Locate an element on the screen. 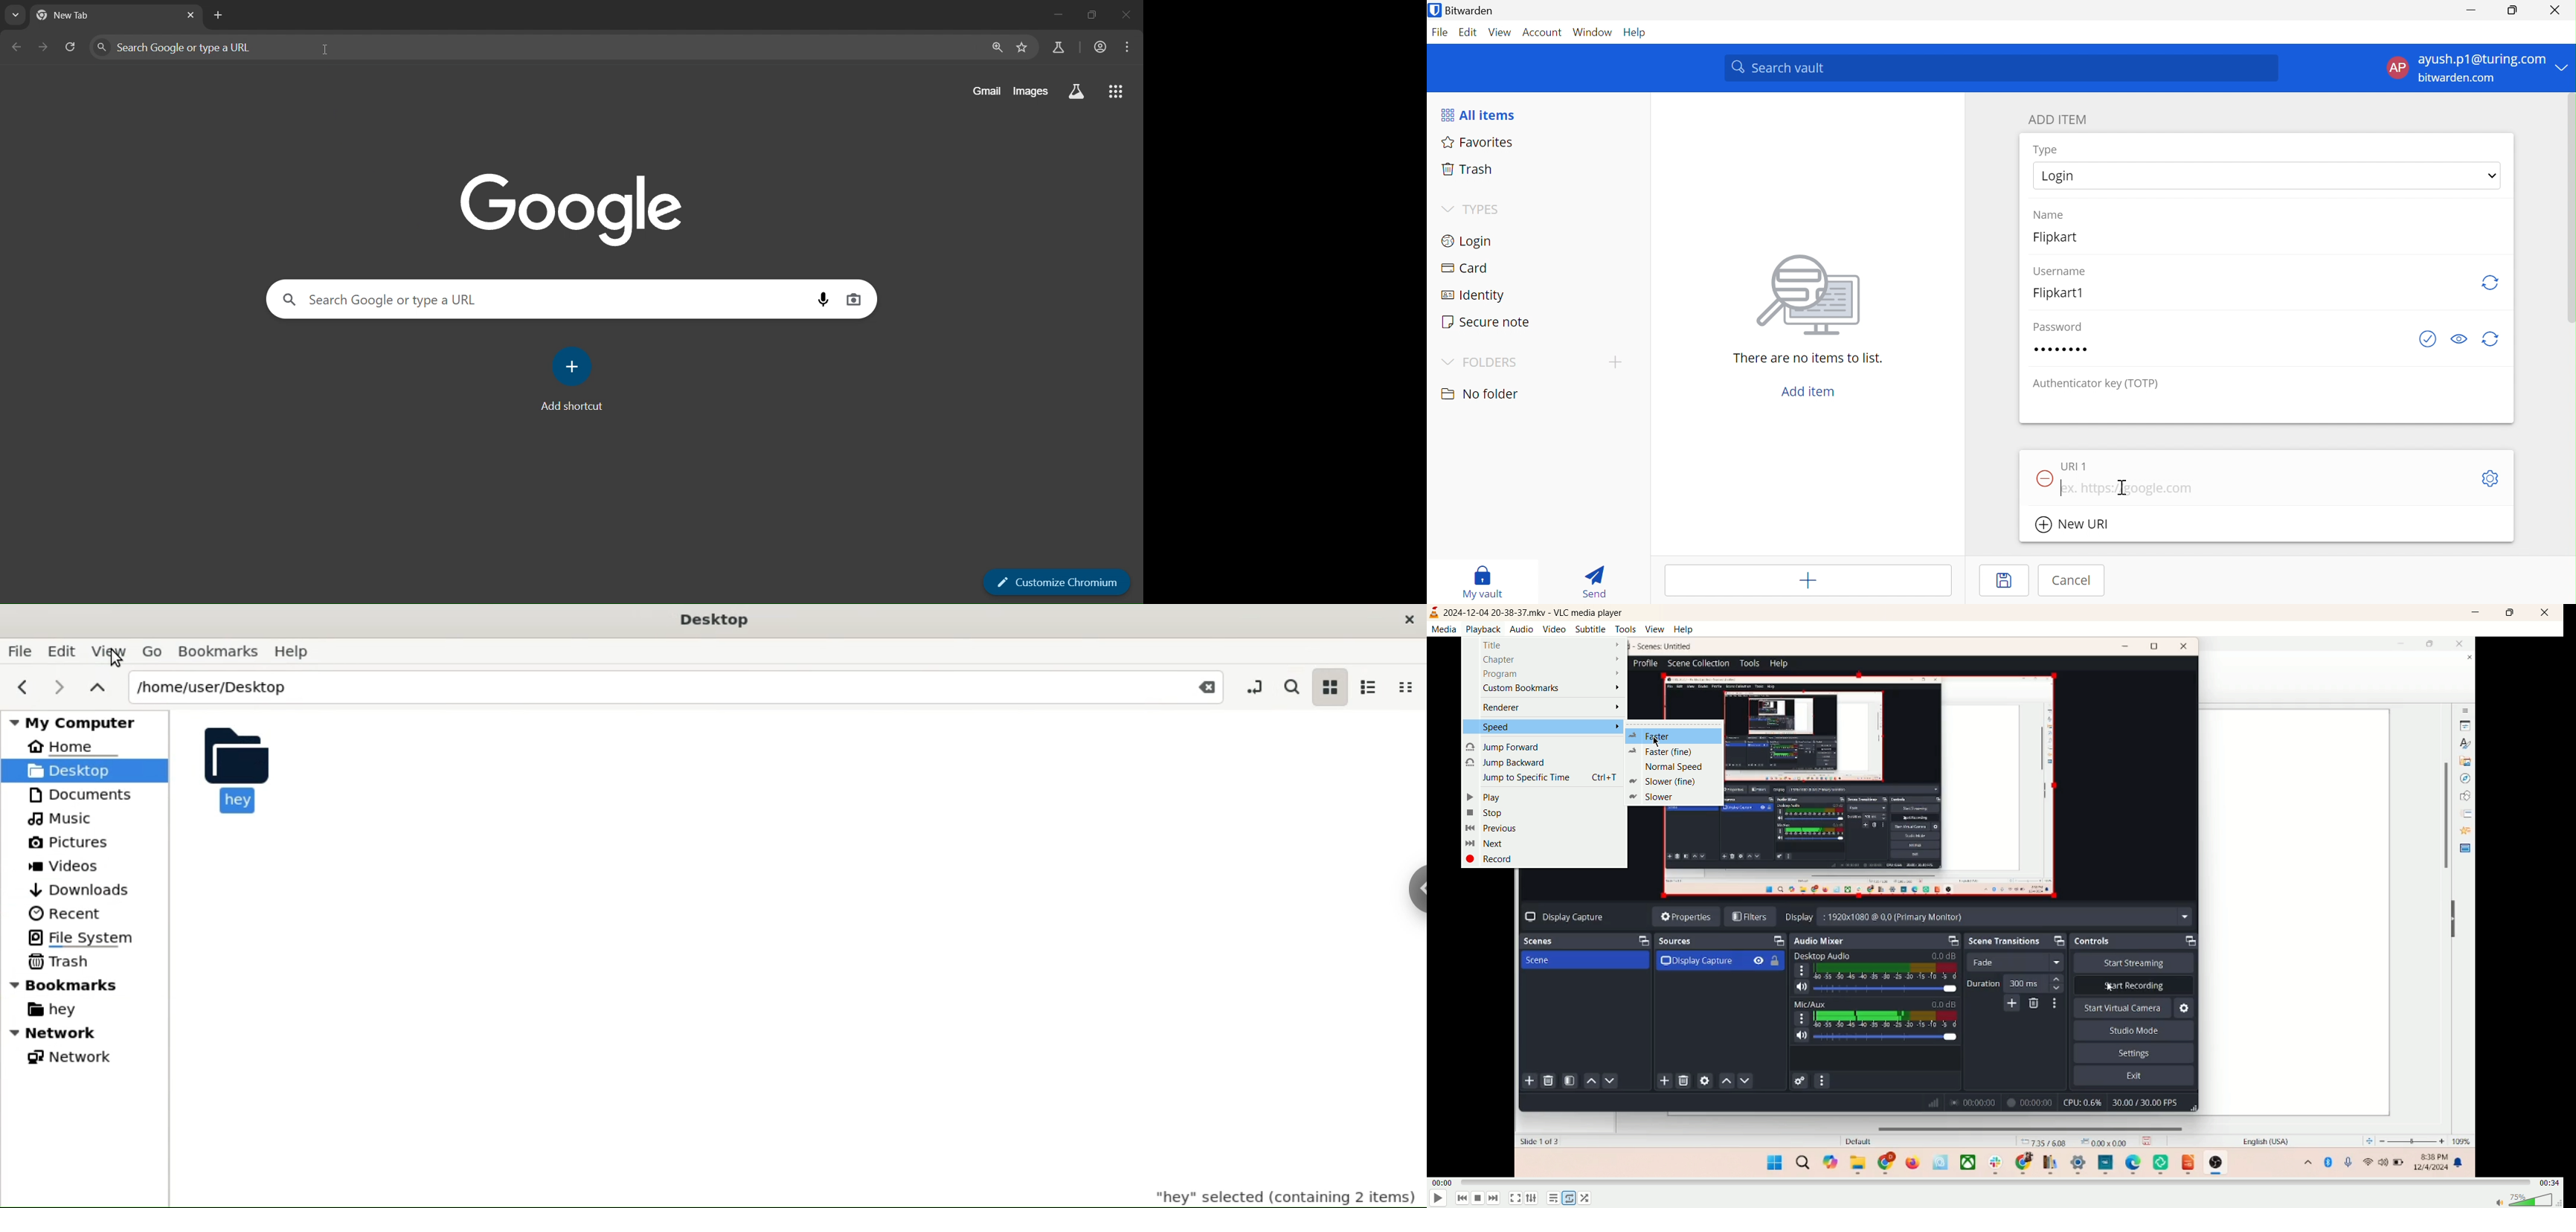 The image size is (2576, 1232). reload page is located at coordinates (71, 46).